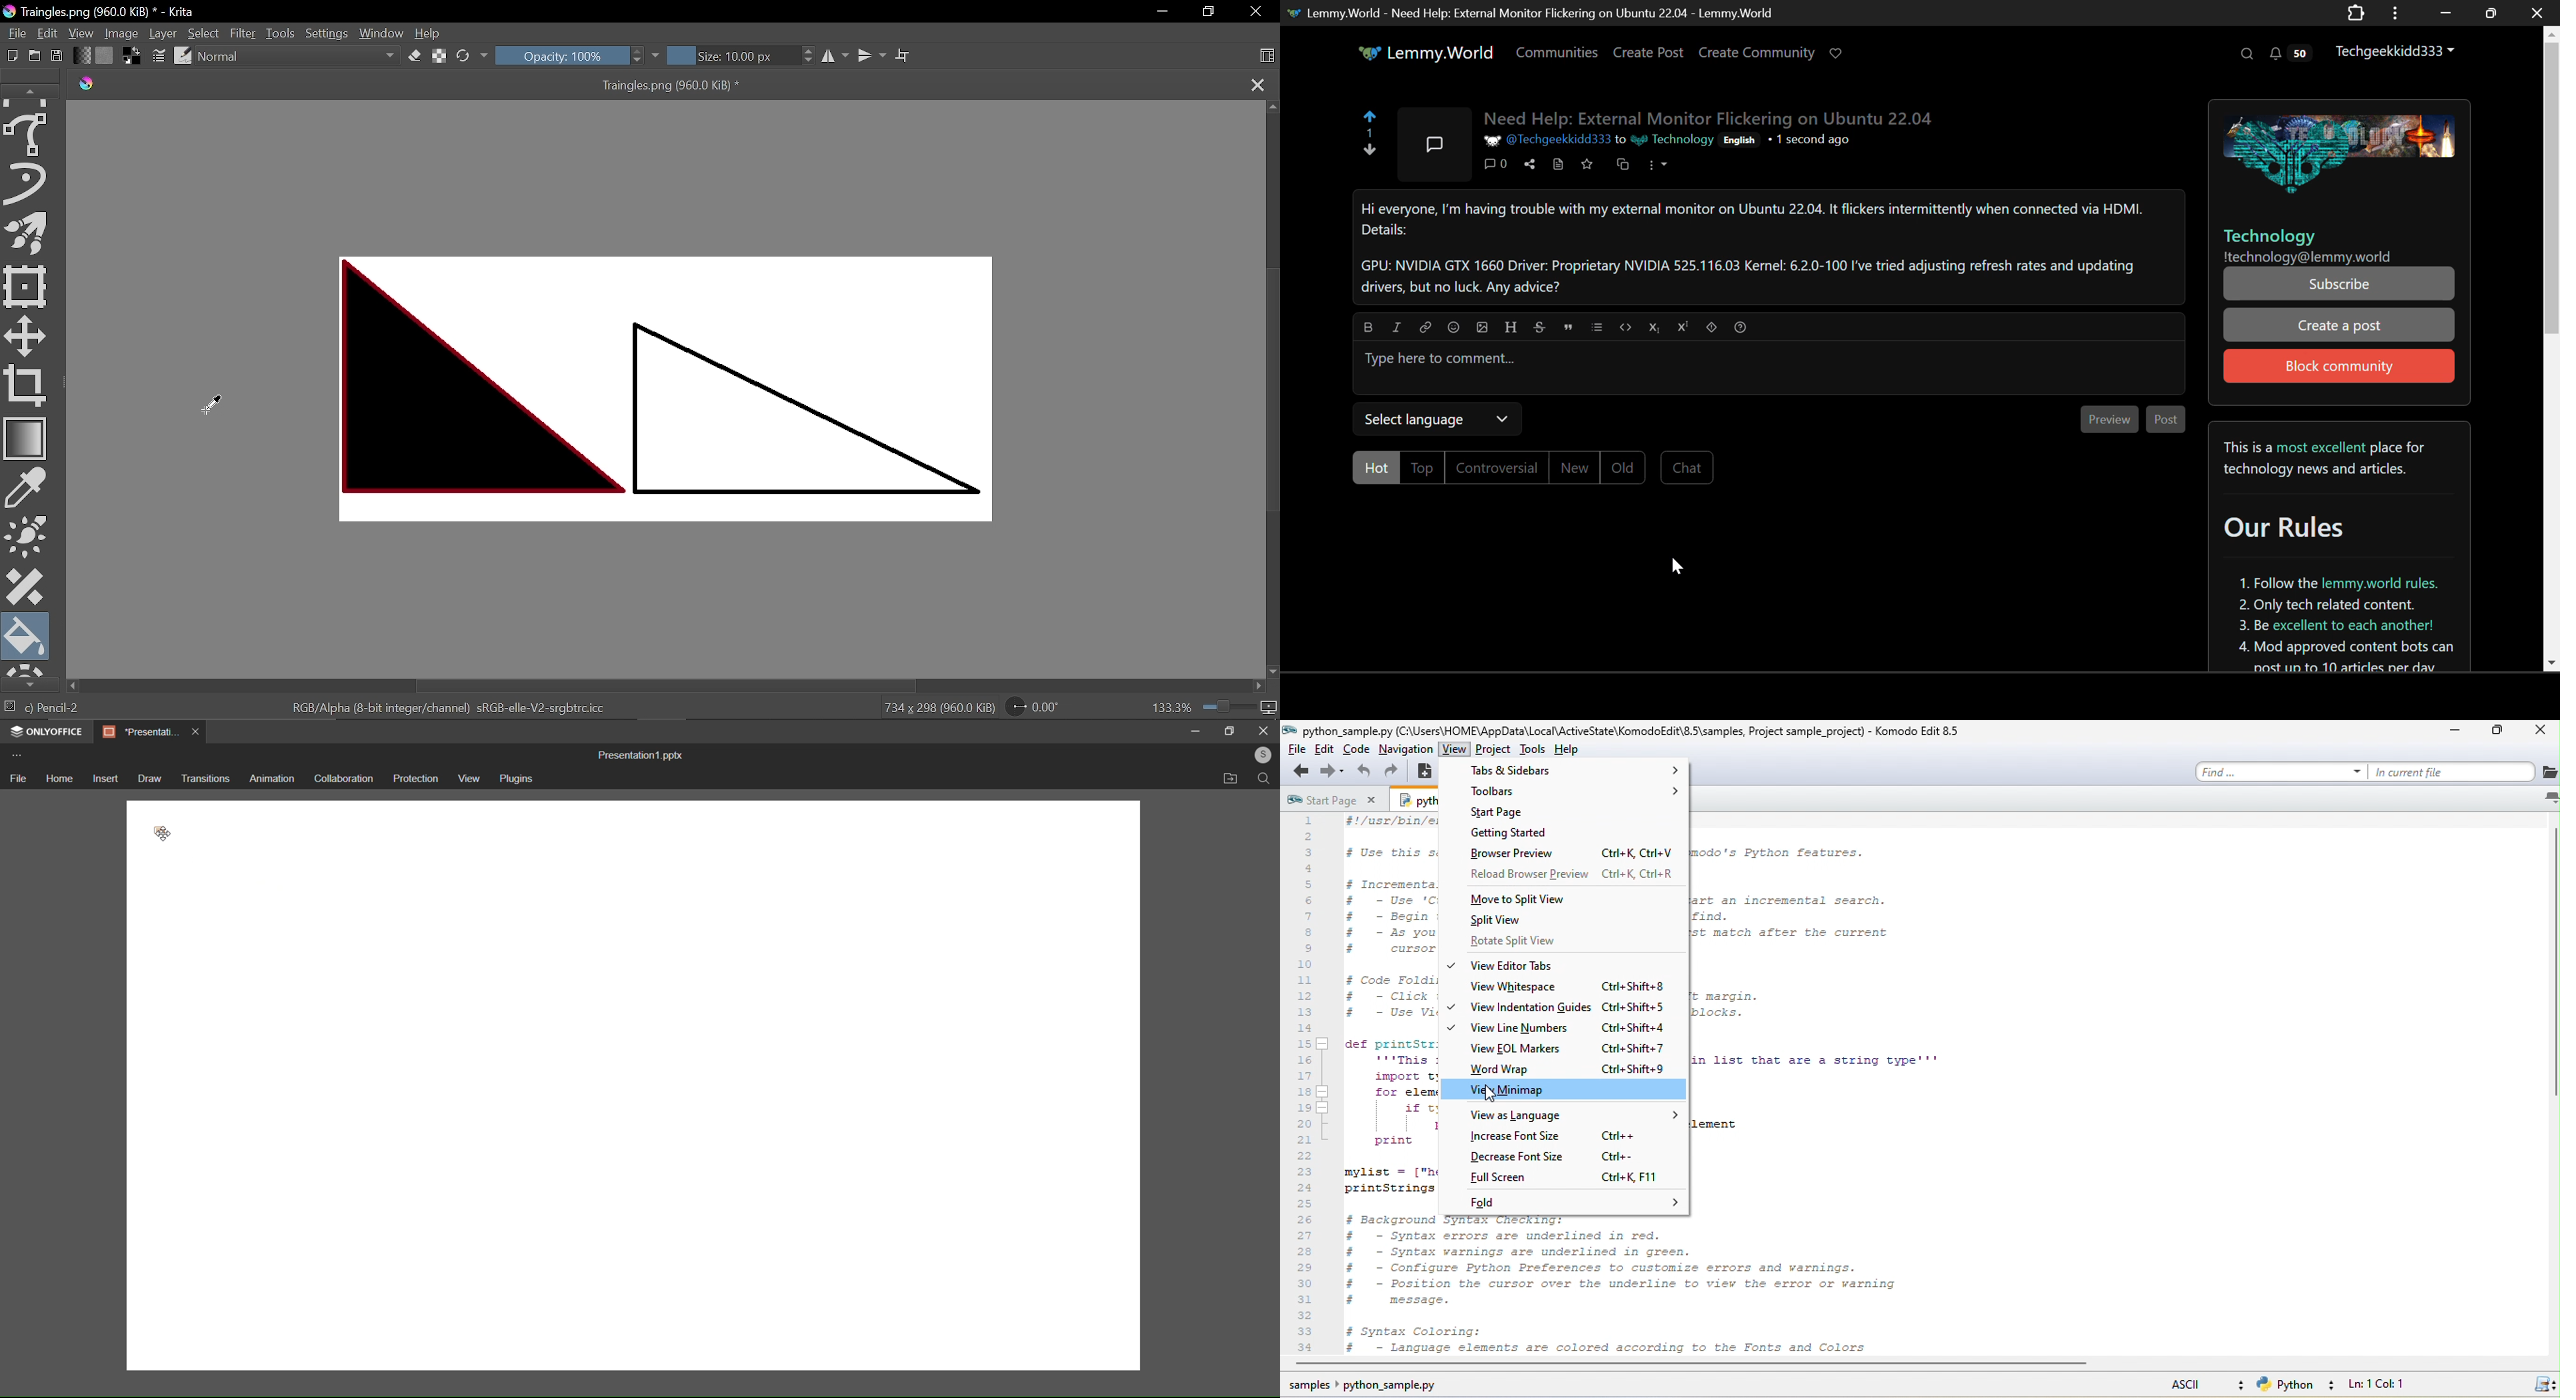 This screenshot has width=2576, height=1400. What do you see at coordinates (1425, 469) in the screenshot?
I see `Top Comment Filter Unselected` at bounding box center [1425, 469].